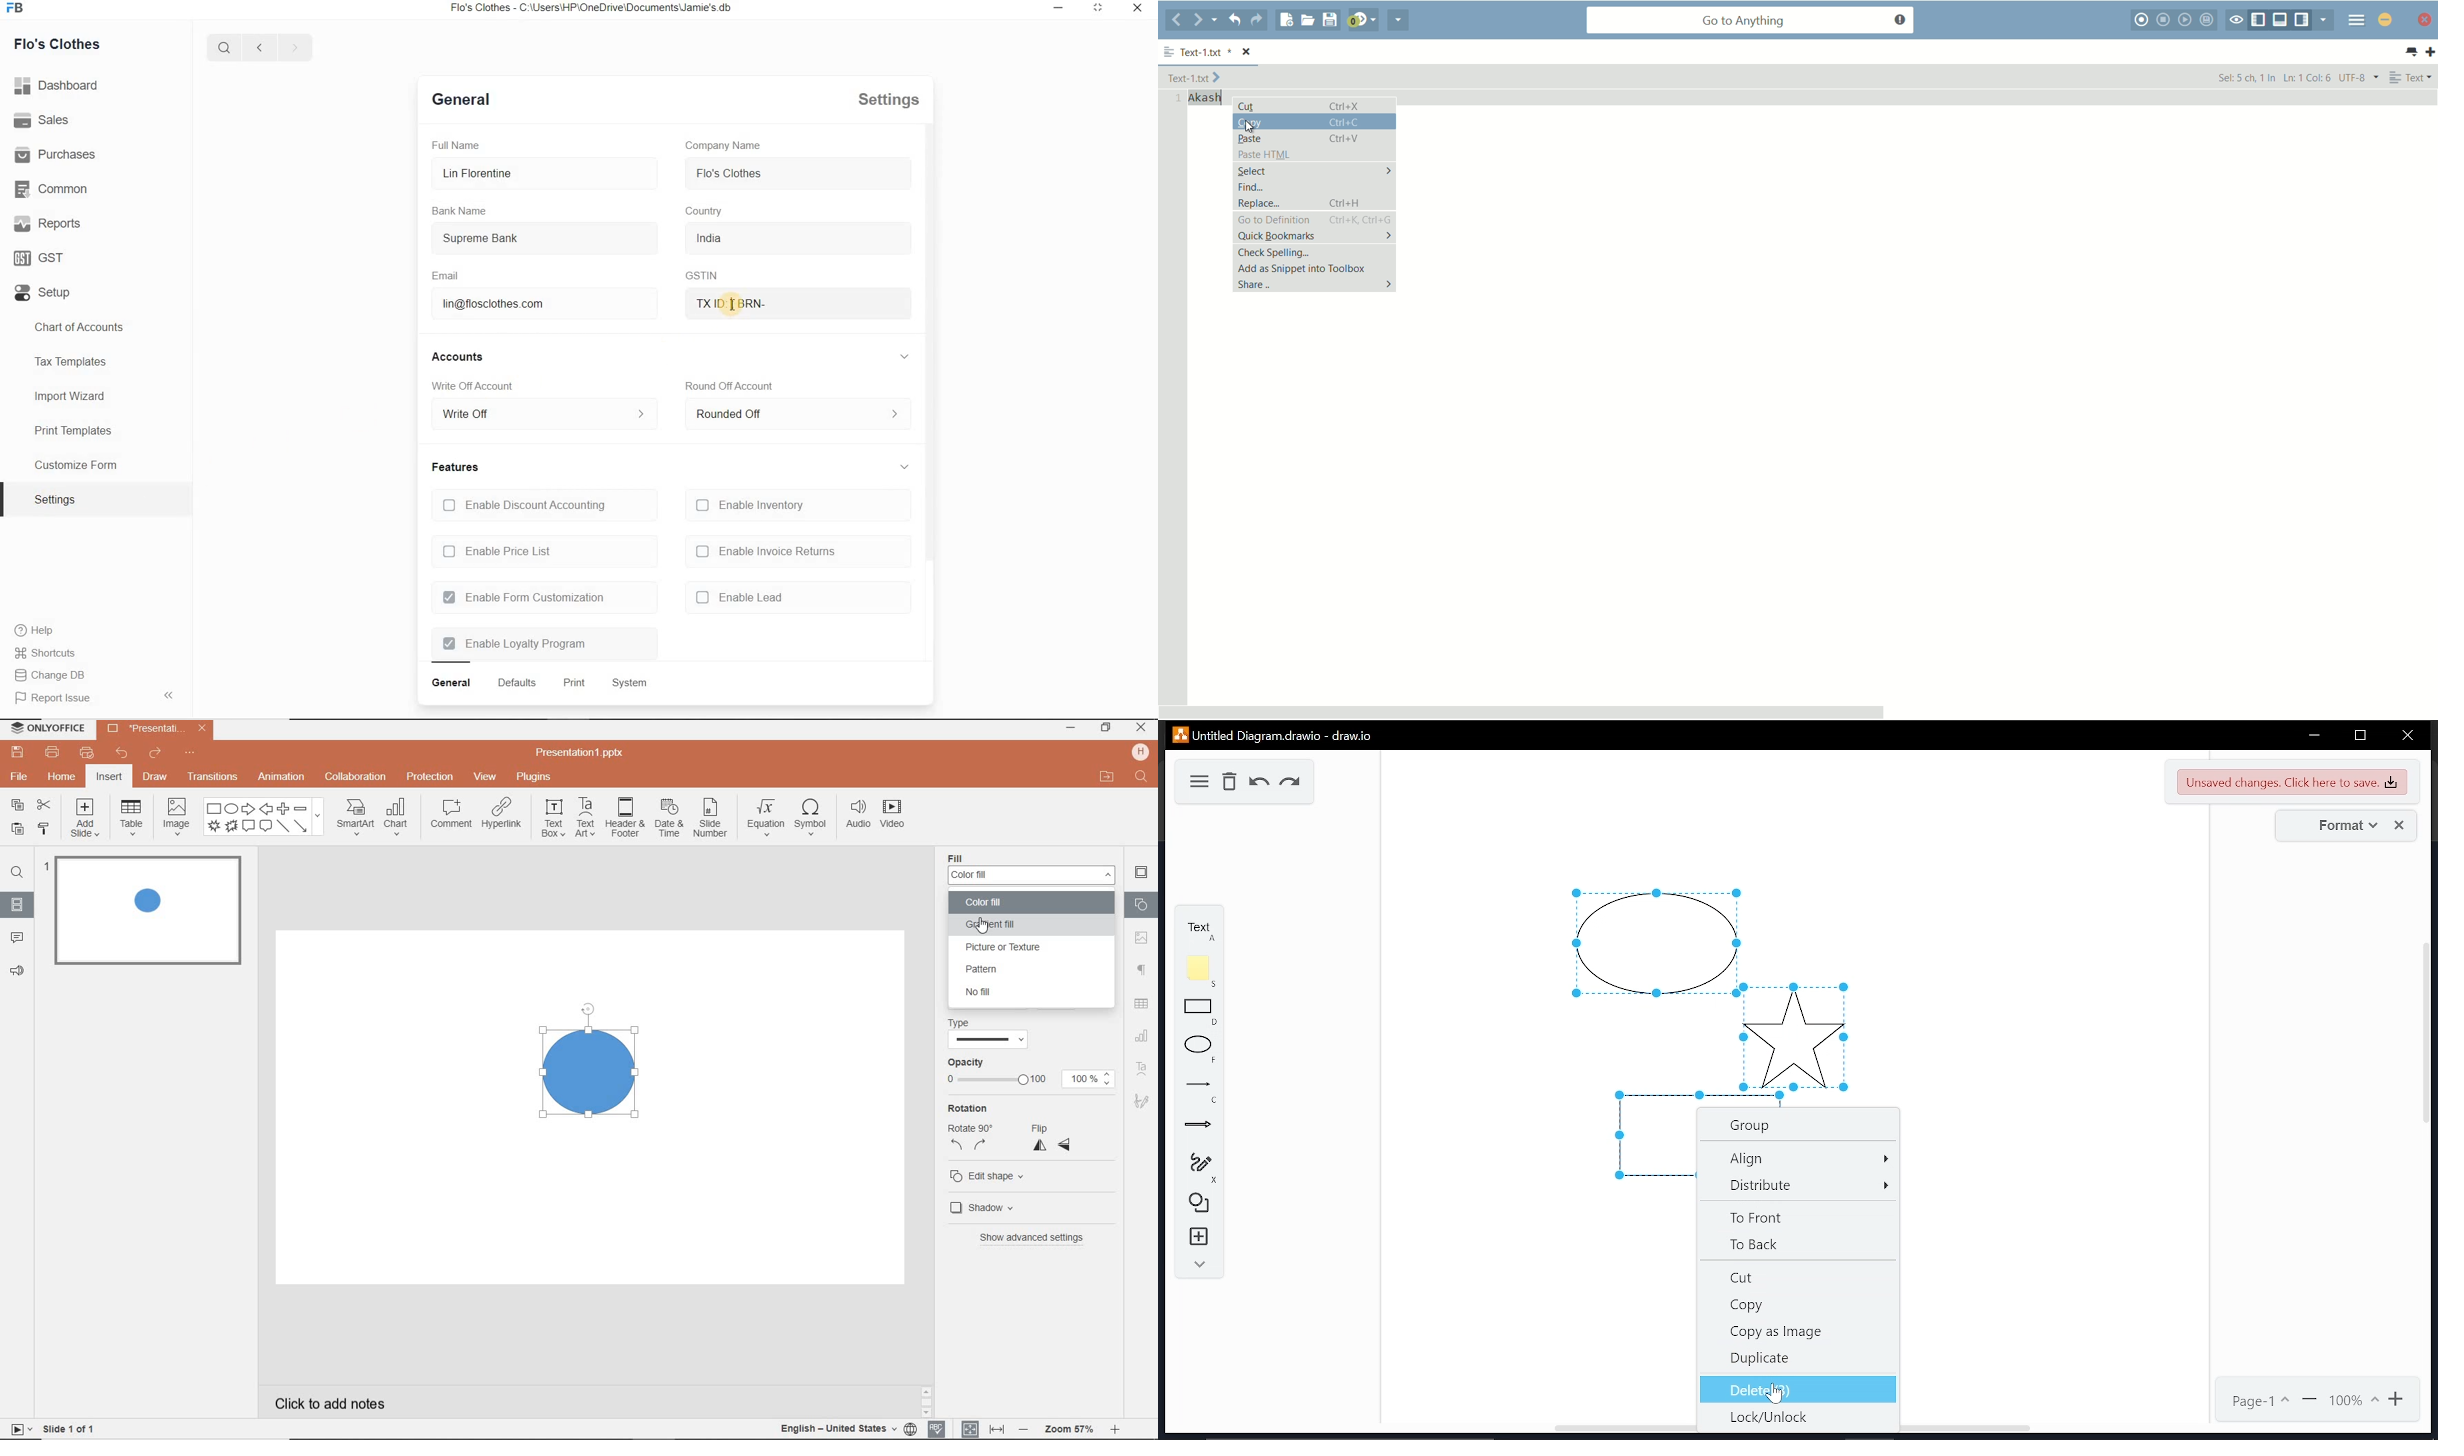 The image size is (2464, 1456). I want to click on general, so click(452, 683).